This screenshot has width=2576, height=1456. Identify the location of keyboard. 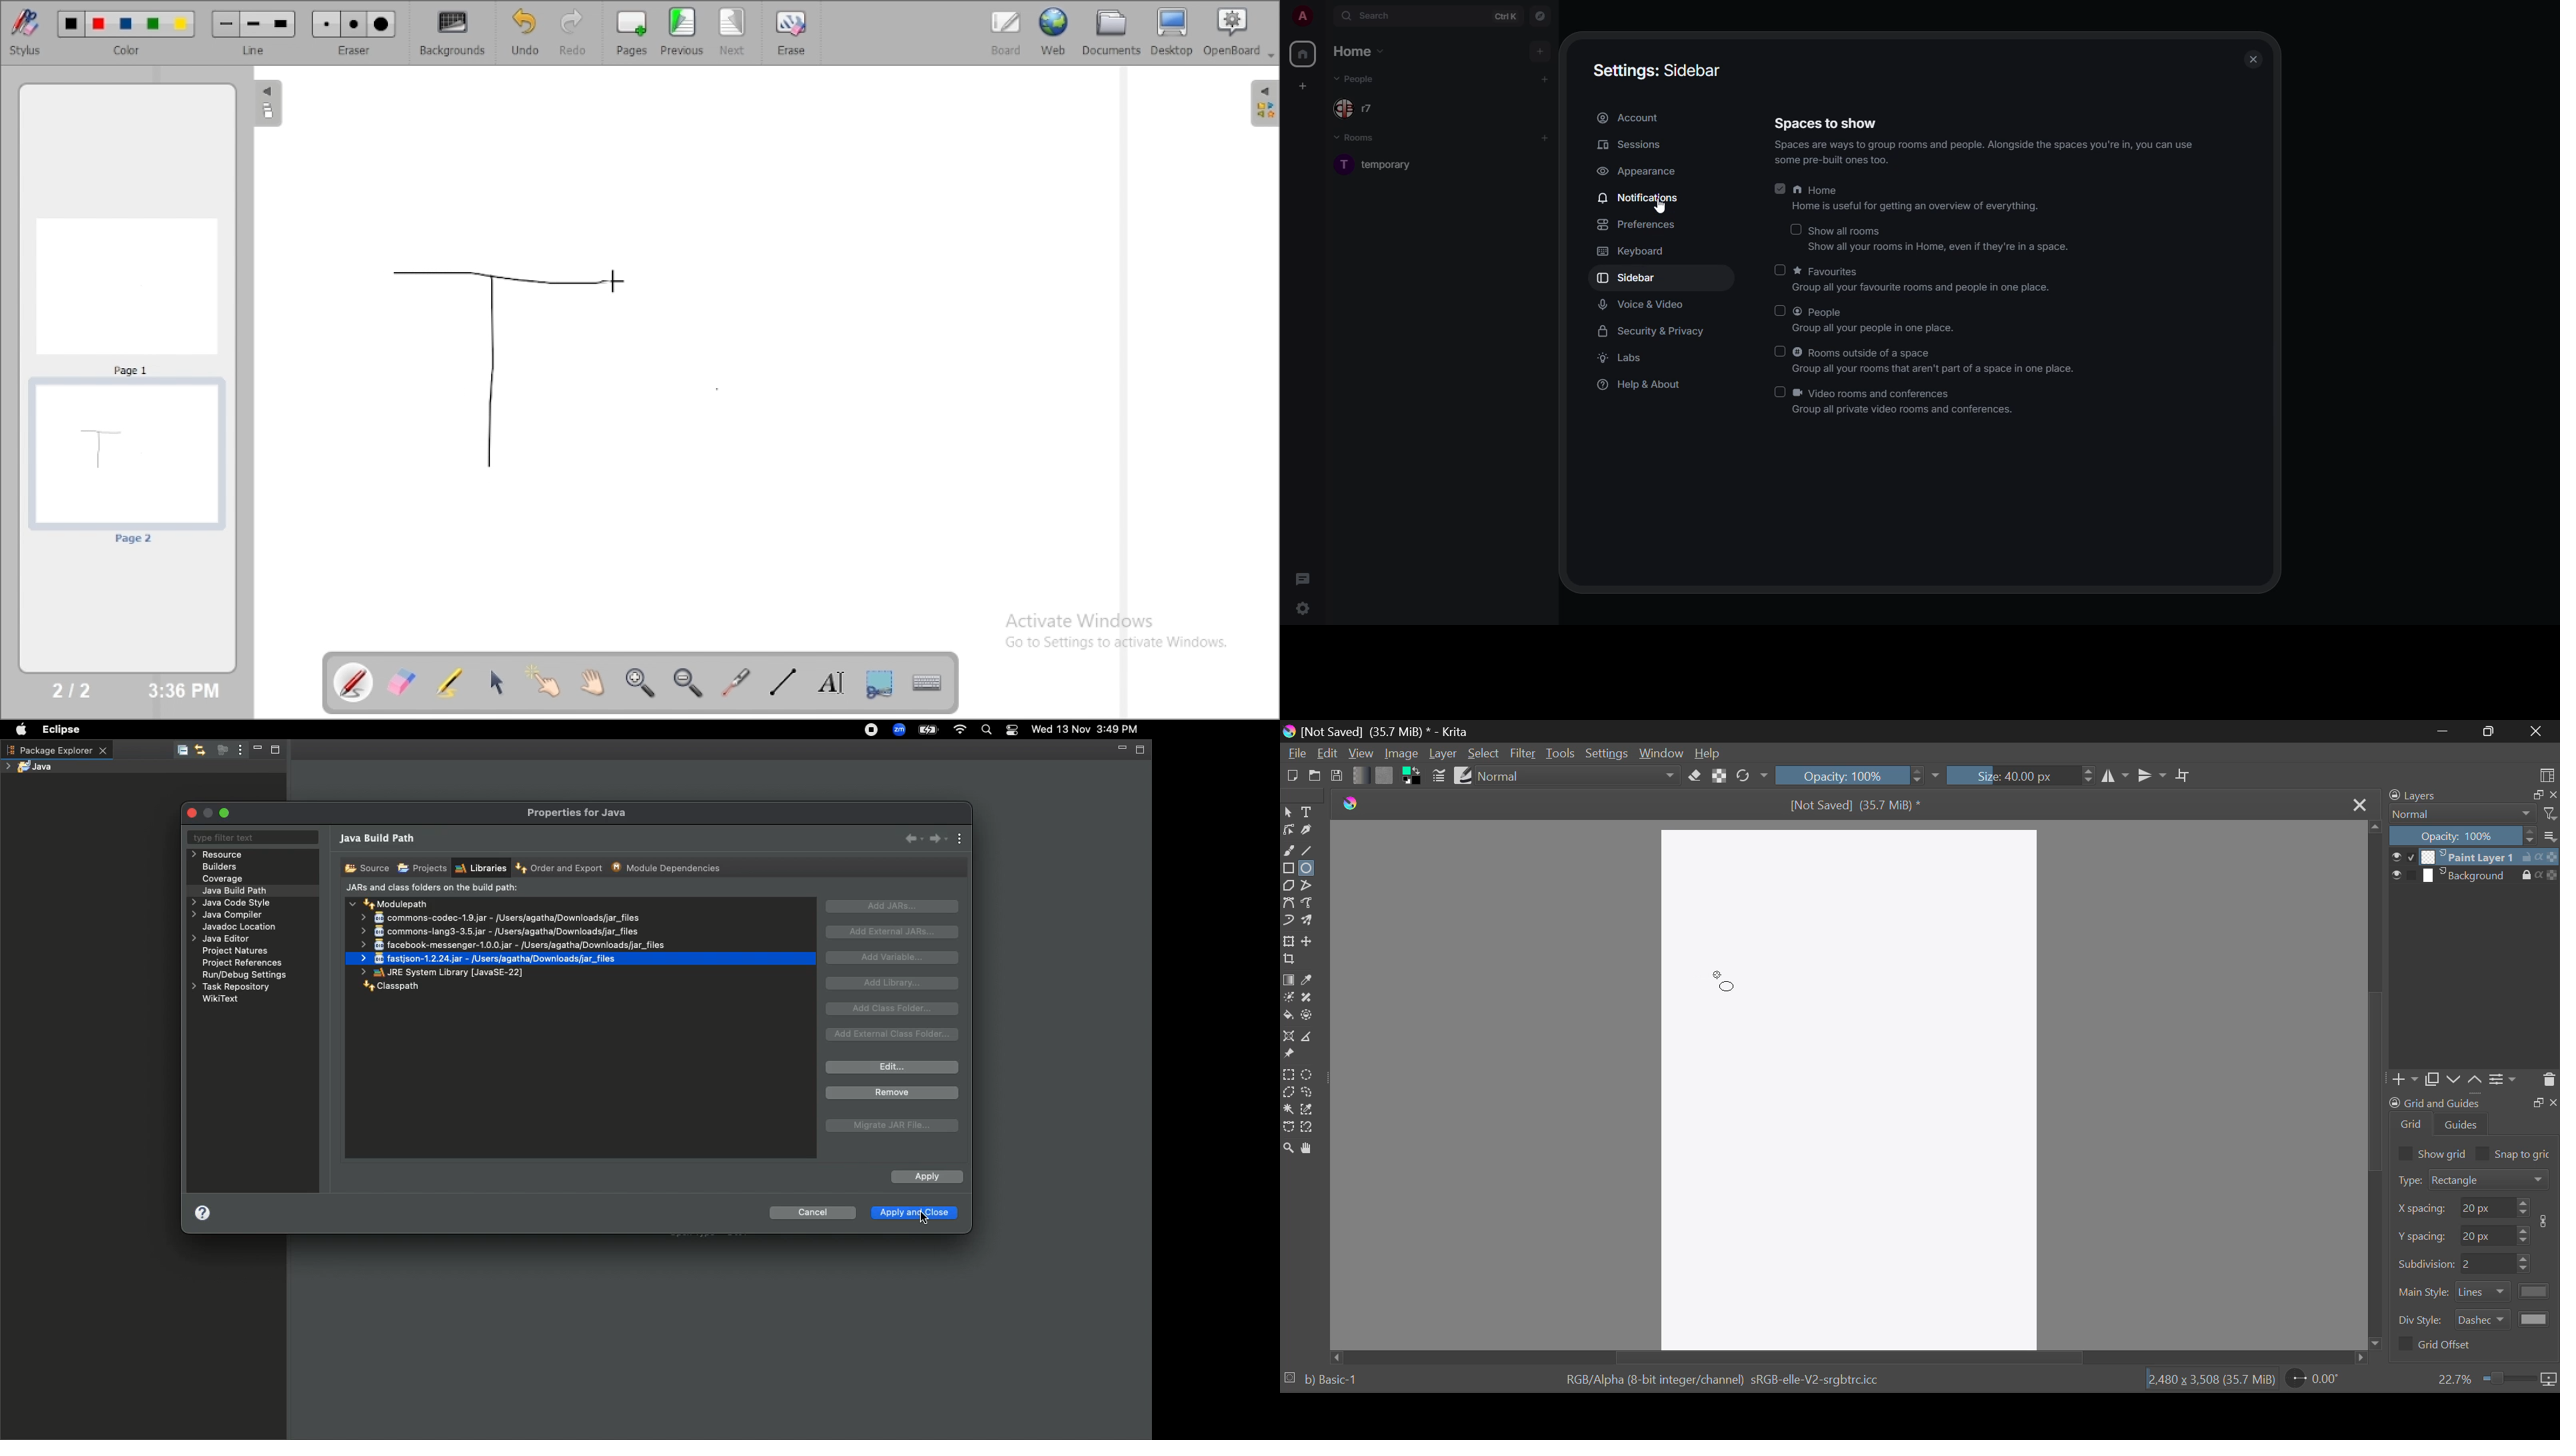
(1630, 250).